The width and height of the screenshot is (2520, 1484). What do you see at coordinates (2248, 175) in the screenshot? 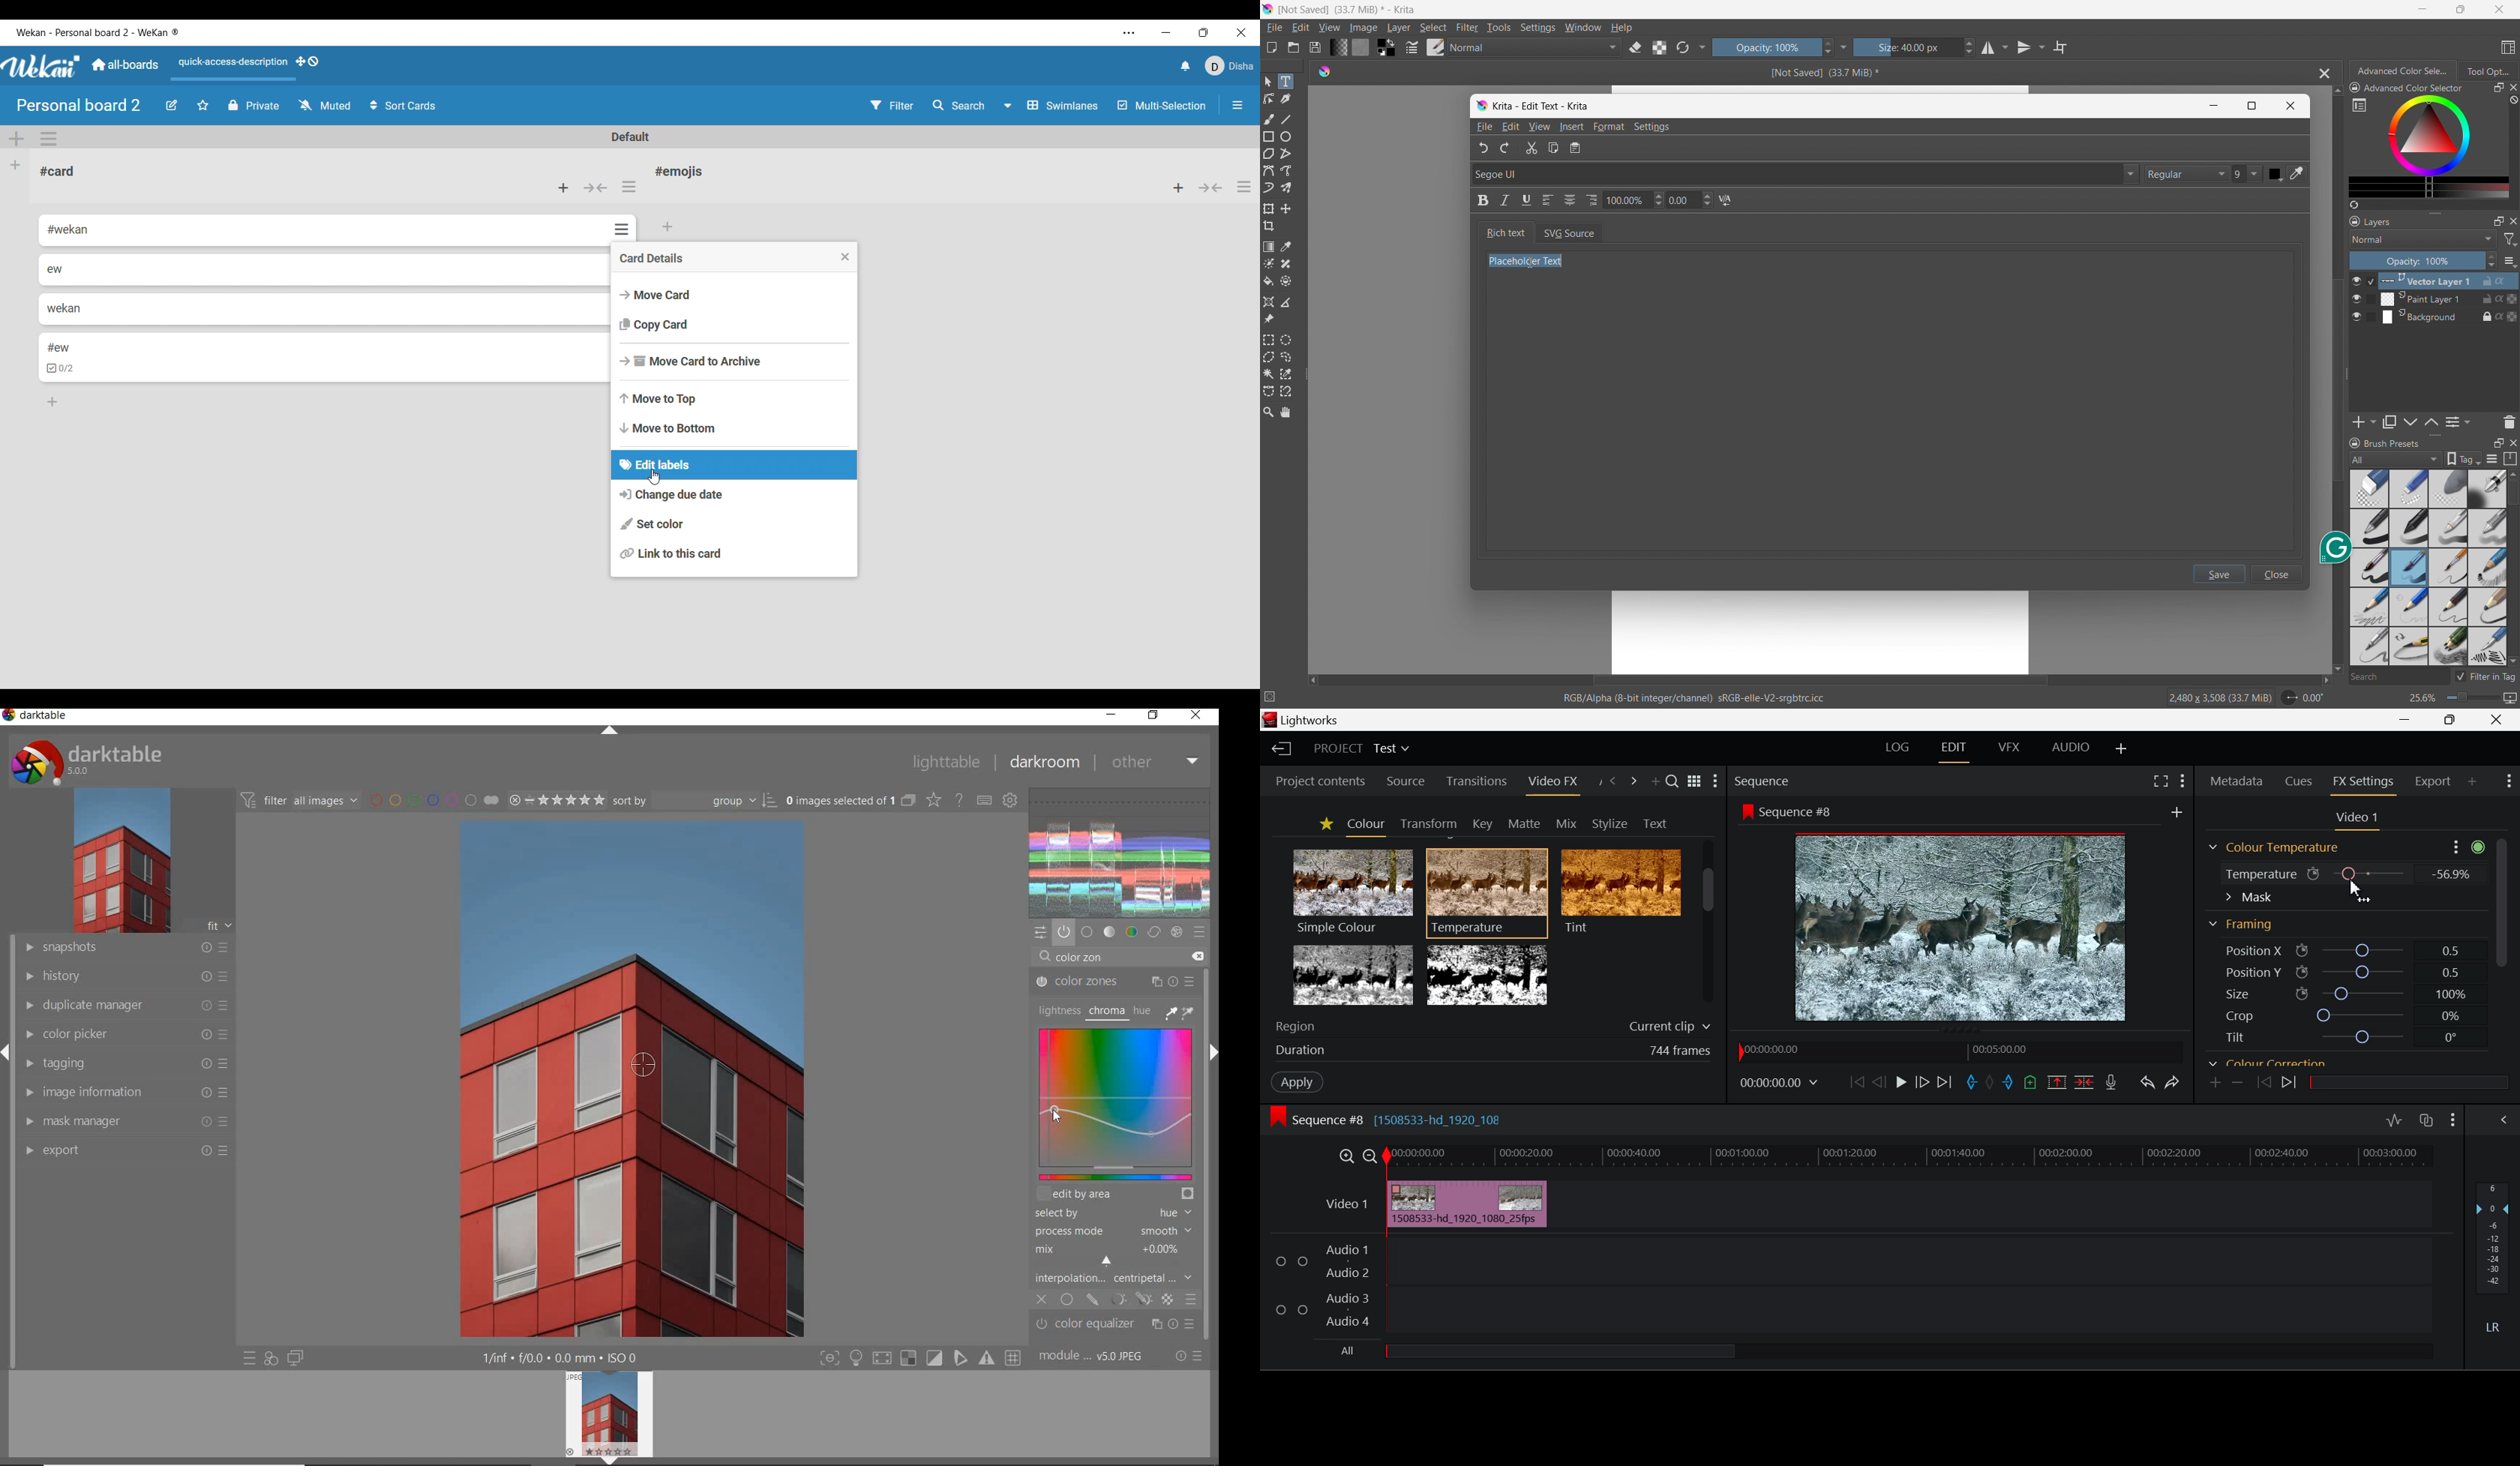
I see `9` at bounding box center [2248, 175].